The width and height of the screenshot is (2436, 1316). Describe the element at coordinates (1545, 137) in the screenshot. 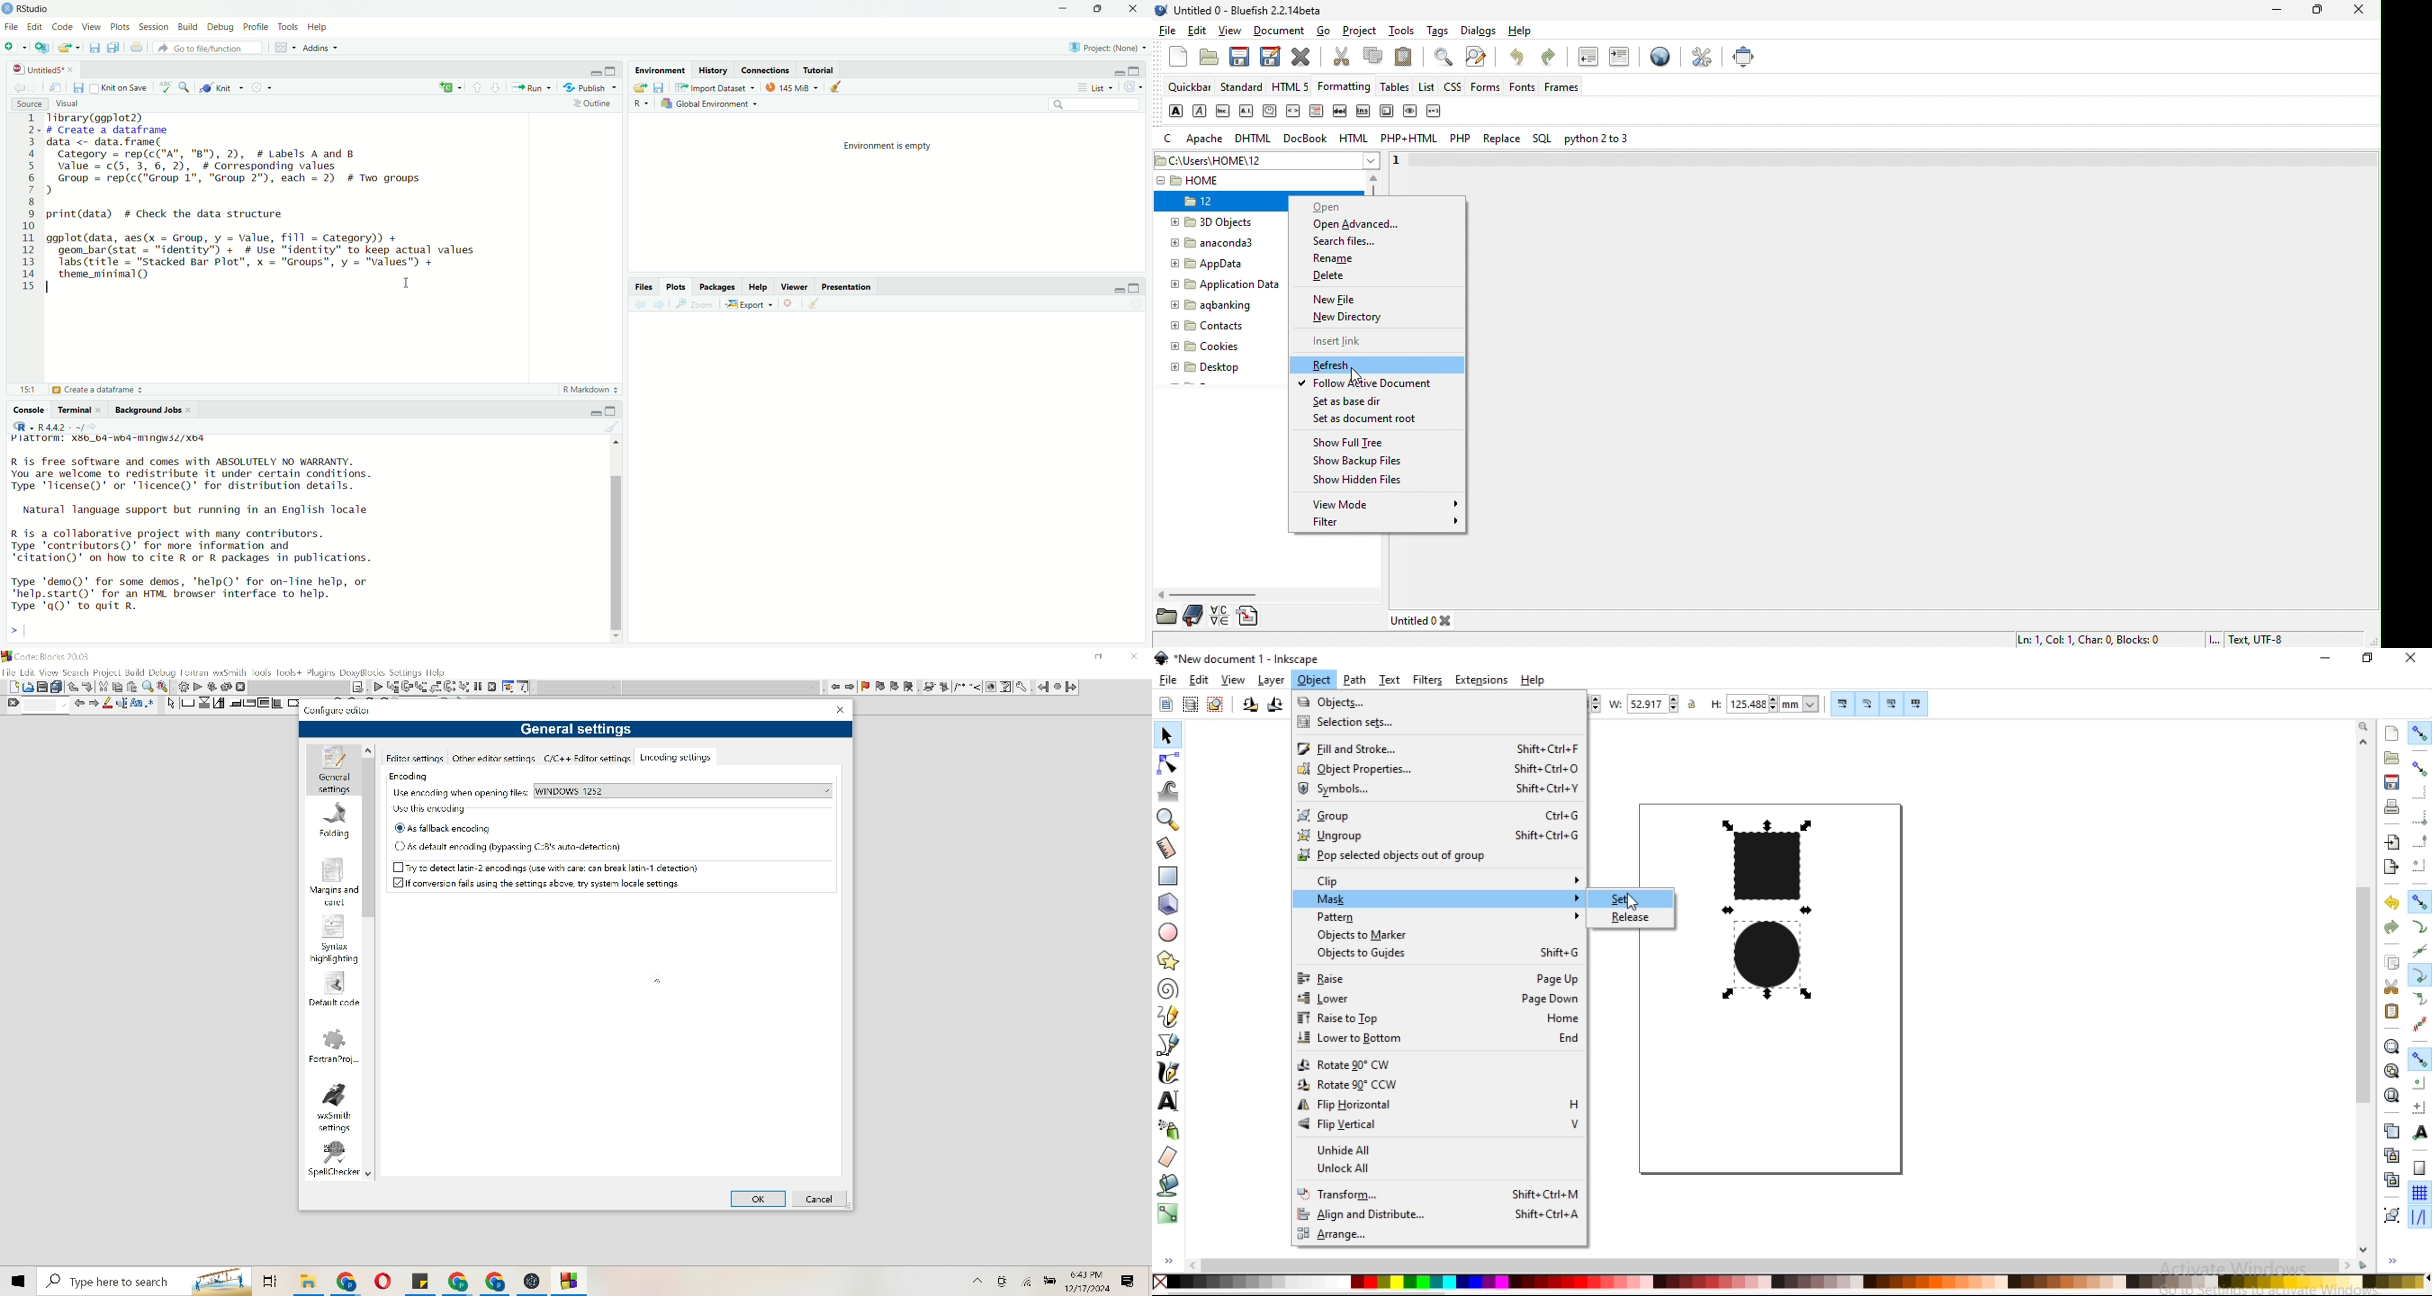

I see `sql` at that location.